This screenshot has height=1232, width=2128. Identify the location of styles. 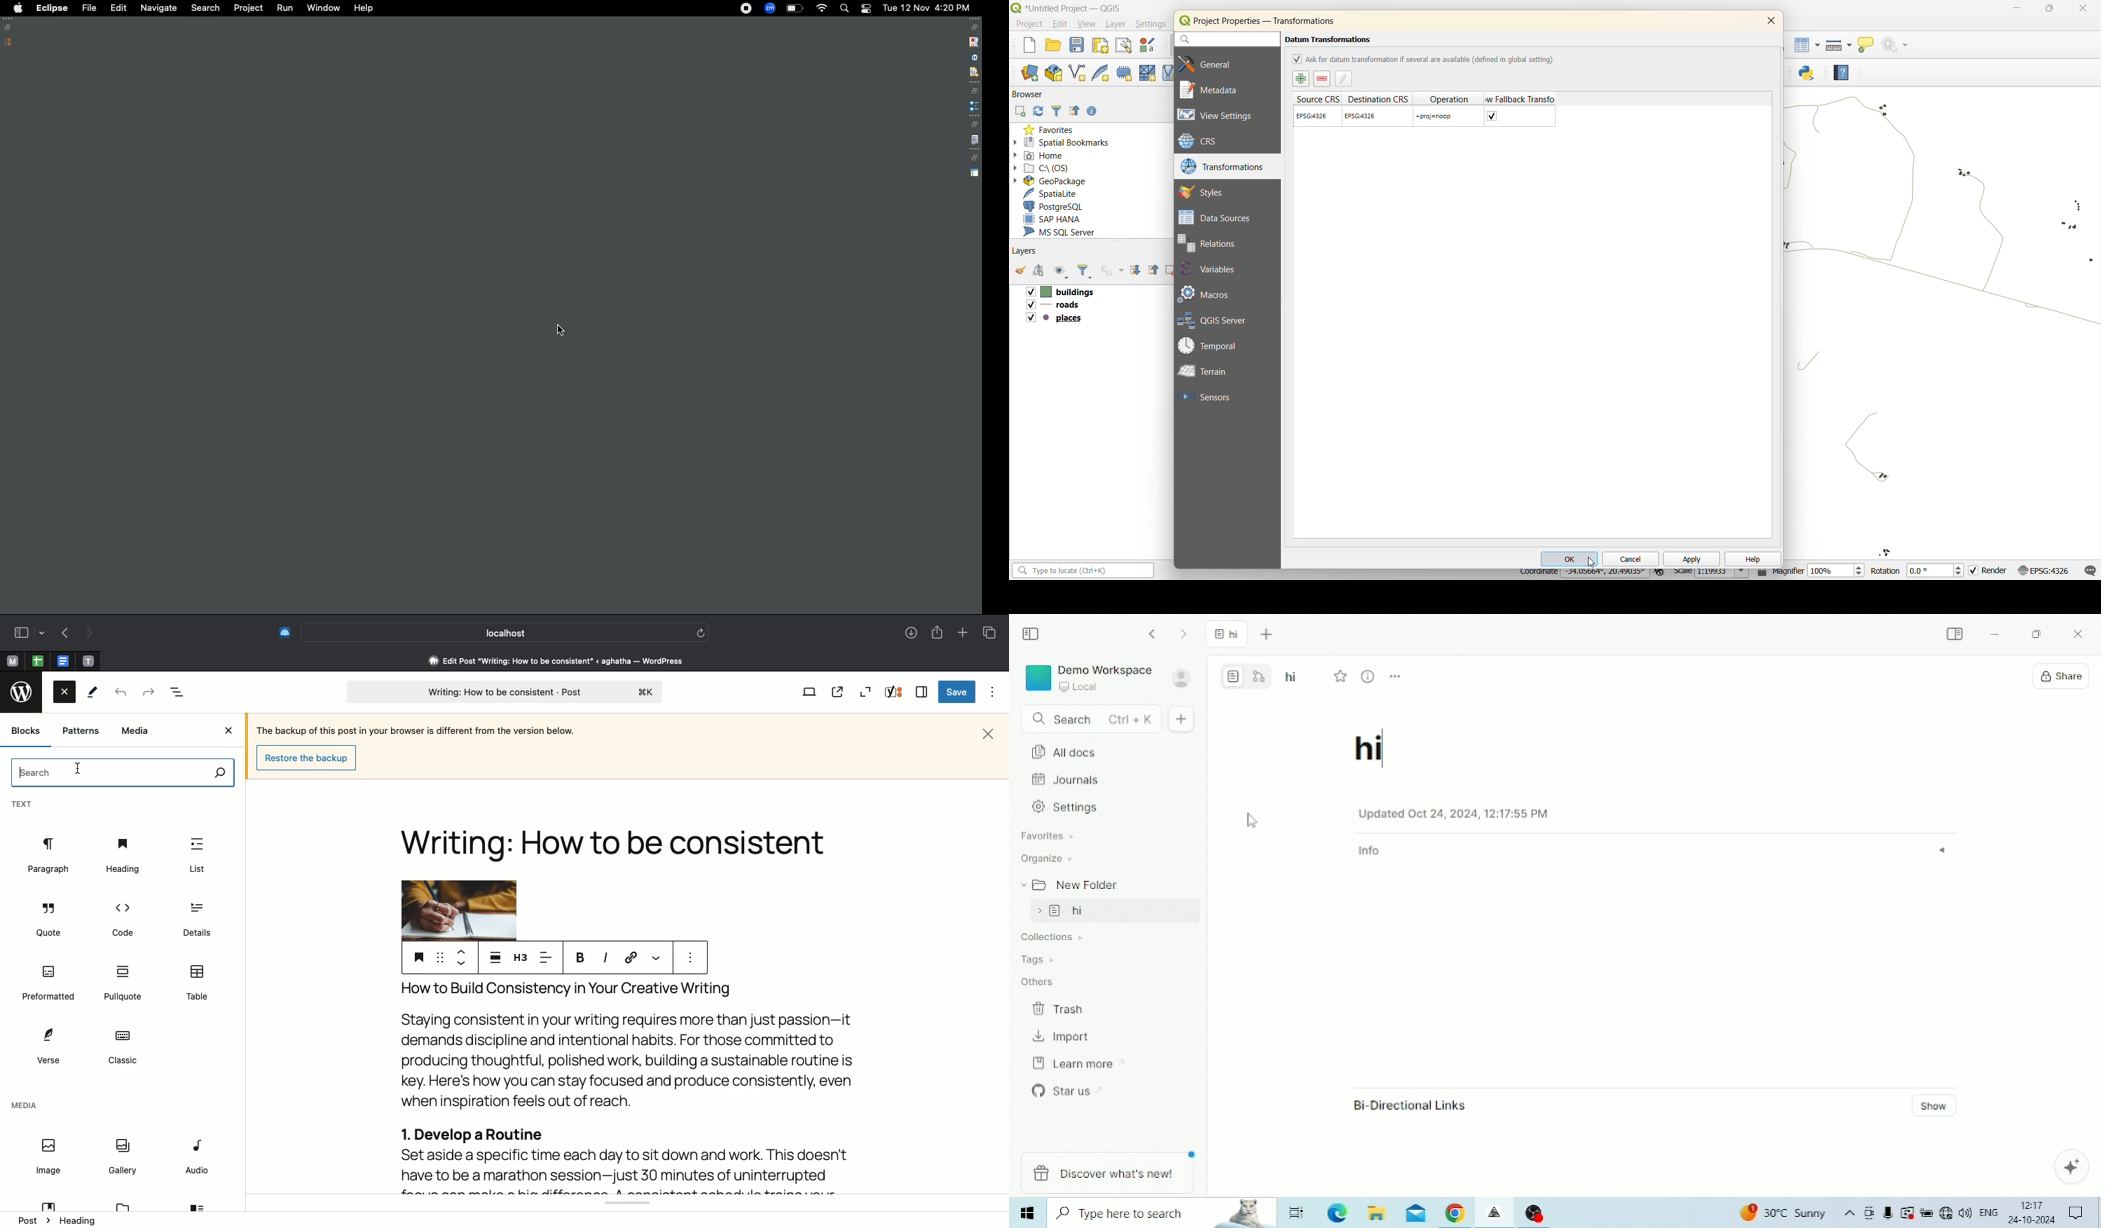
(1209, 192).